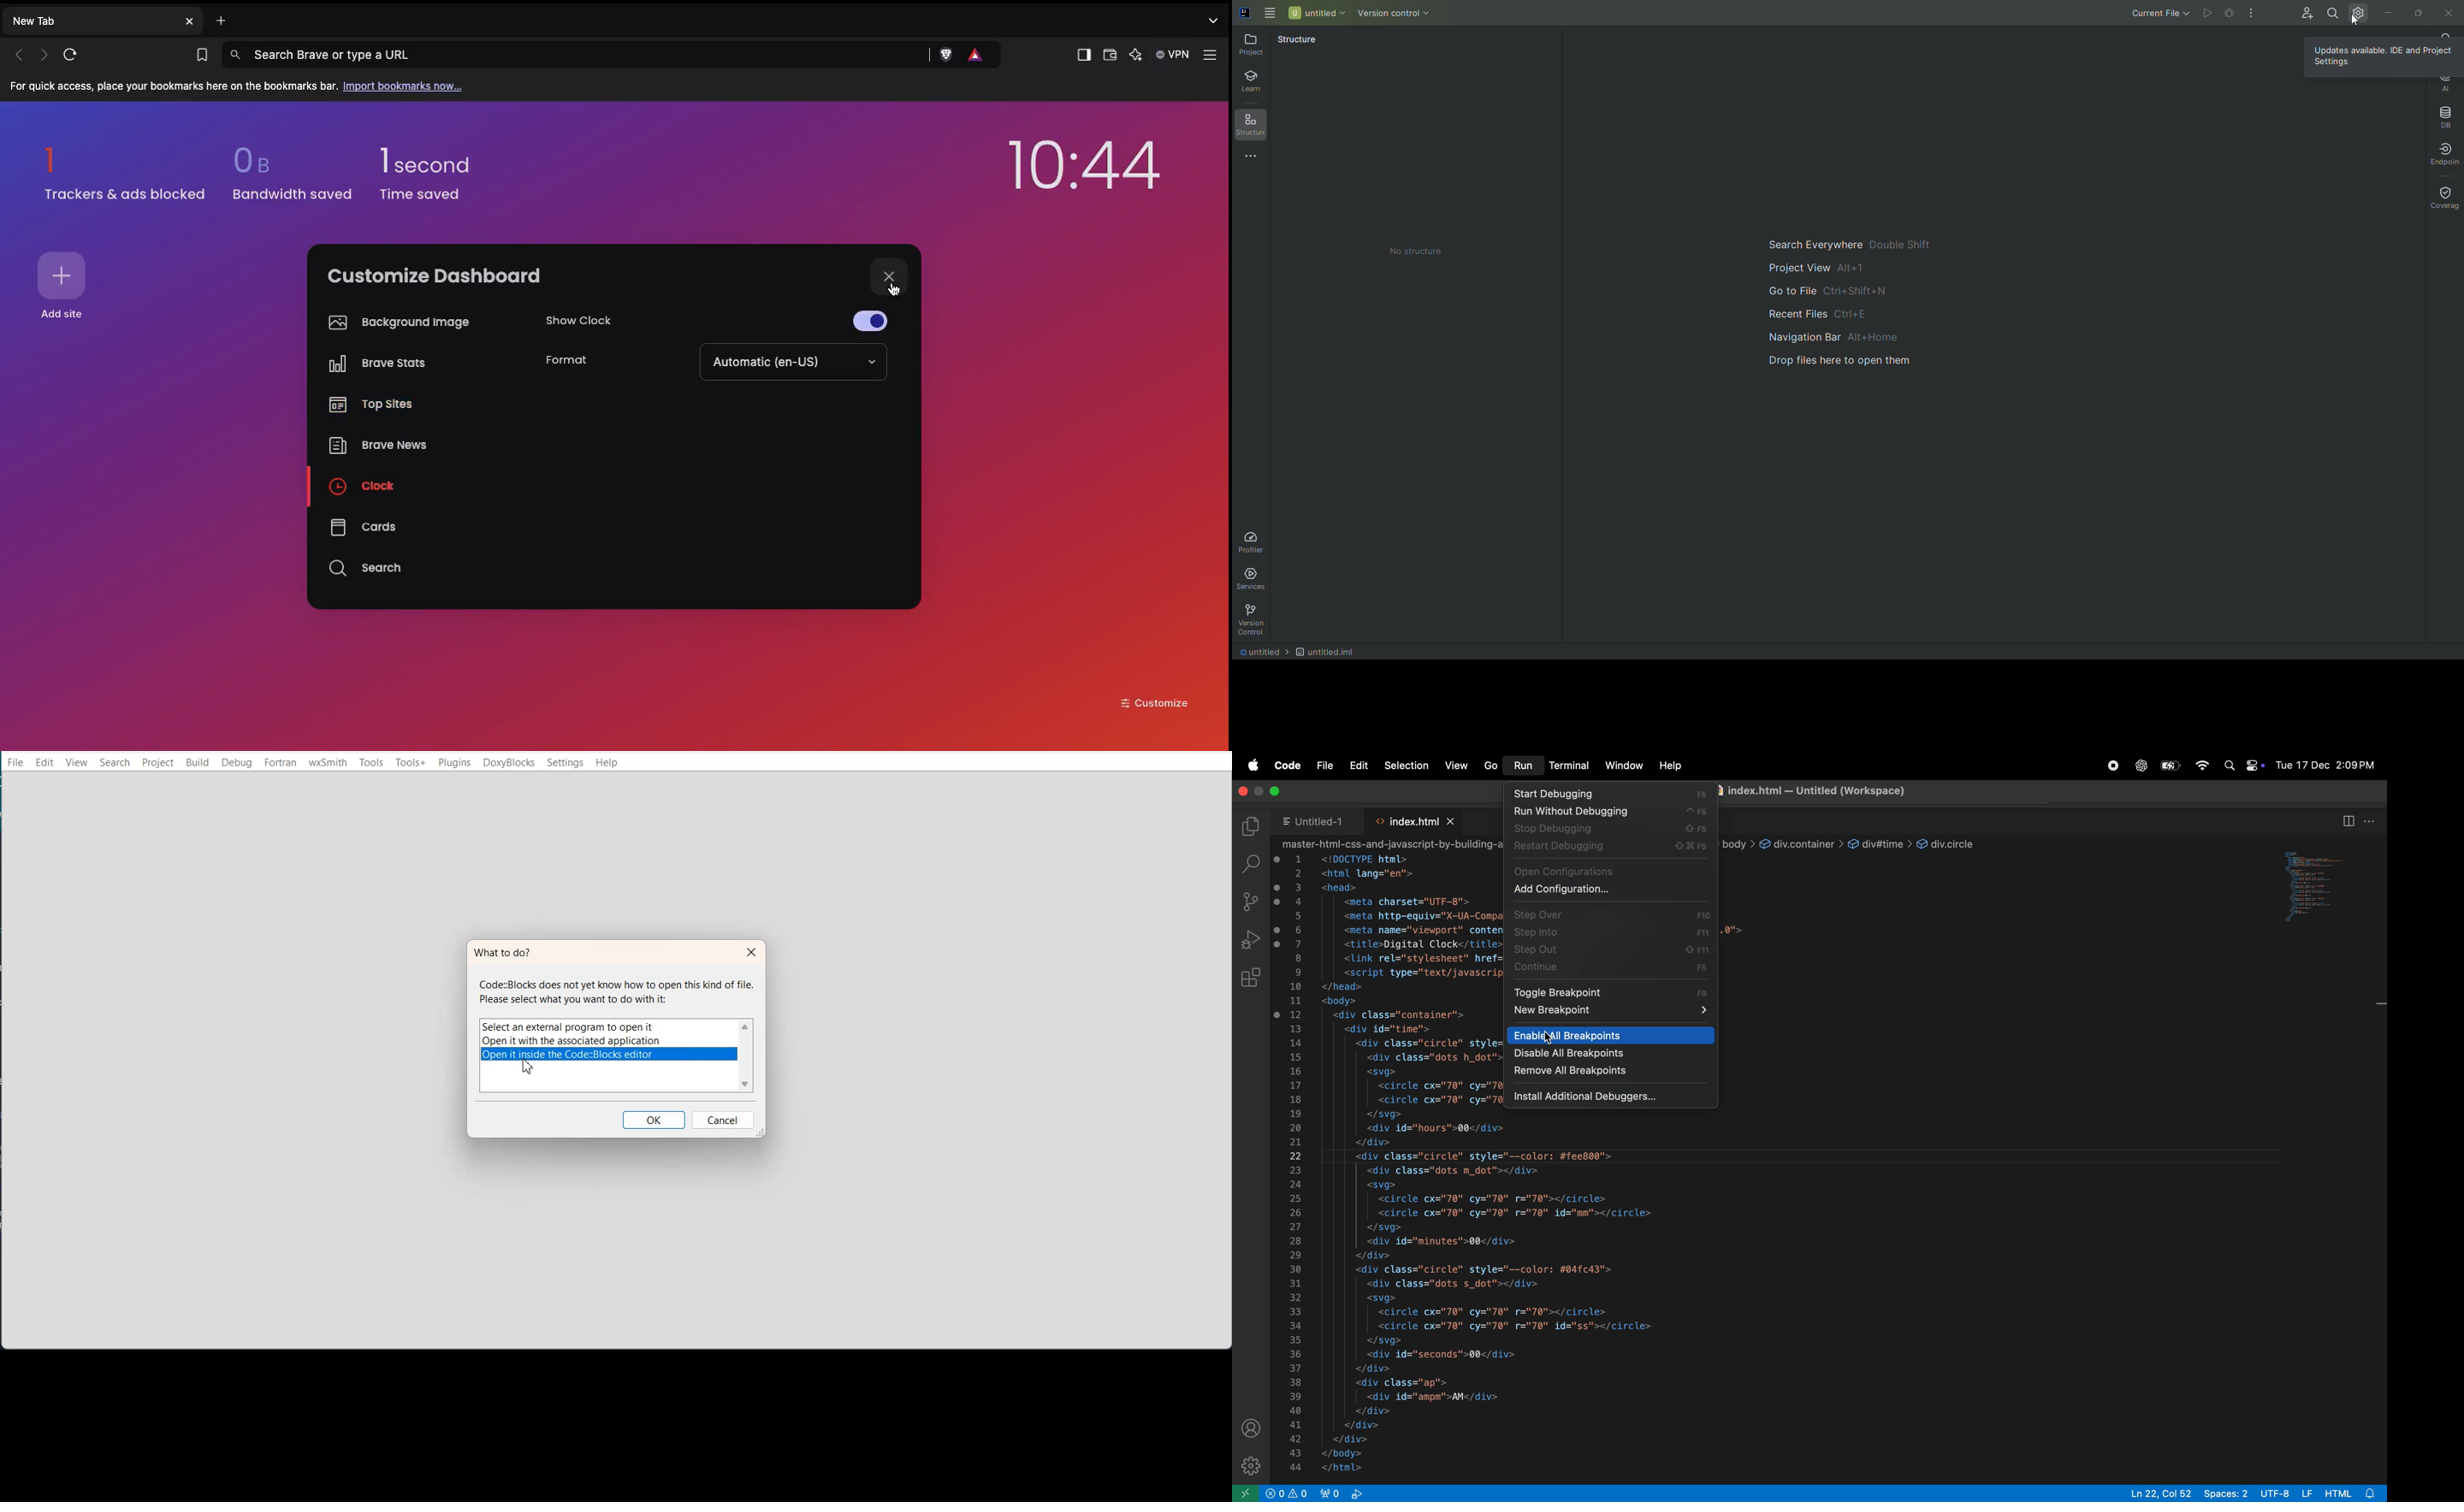 The height and width of the screenshot is (1512, 2464). What do you see at coordinates (745, 1056) in the screenshot?
I see `Vertical scroll bar` at bounding box center [745, 1056].